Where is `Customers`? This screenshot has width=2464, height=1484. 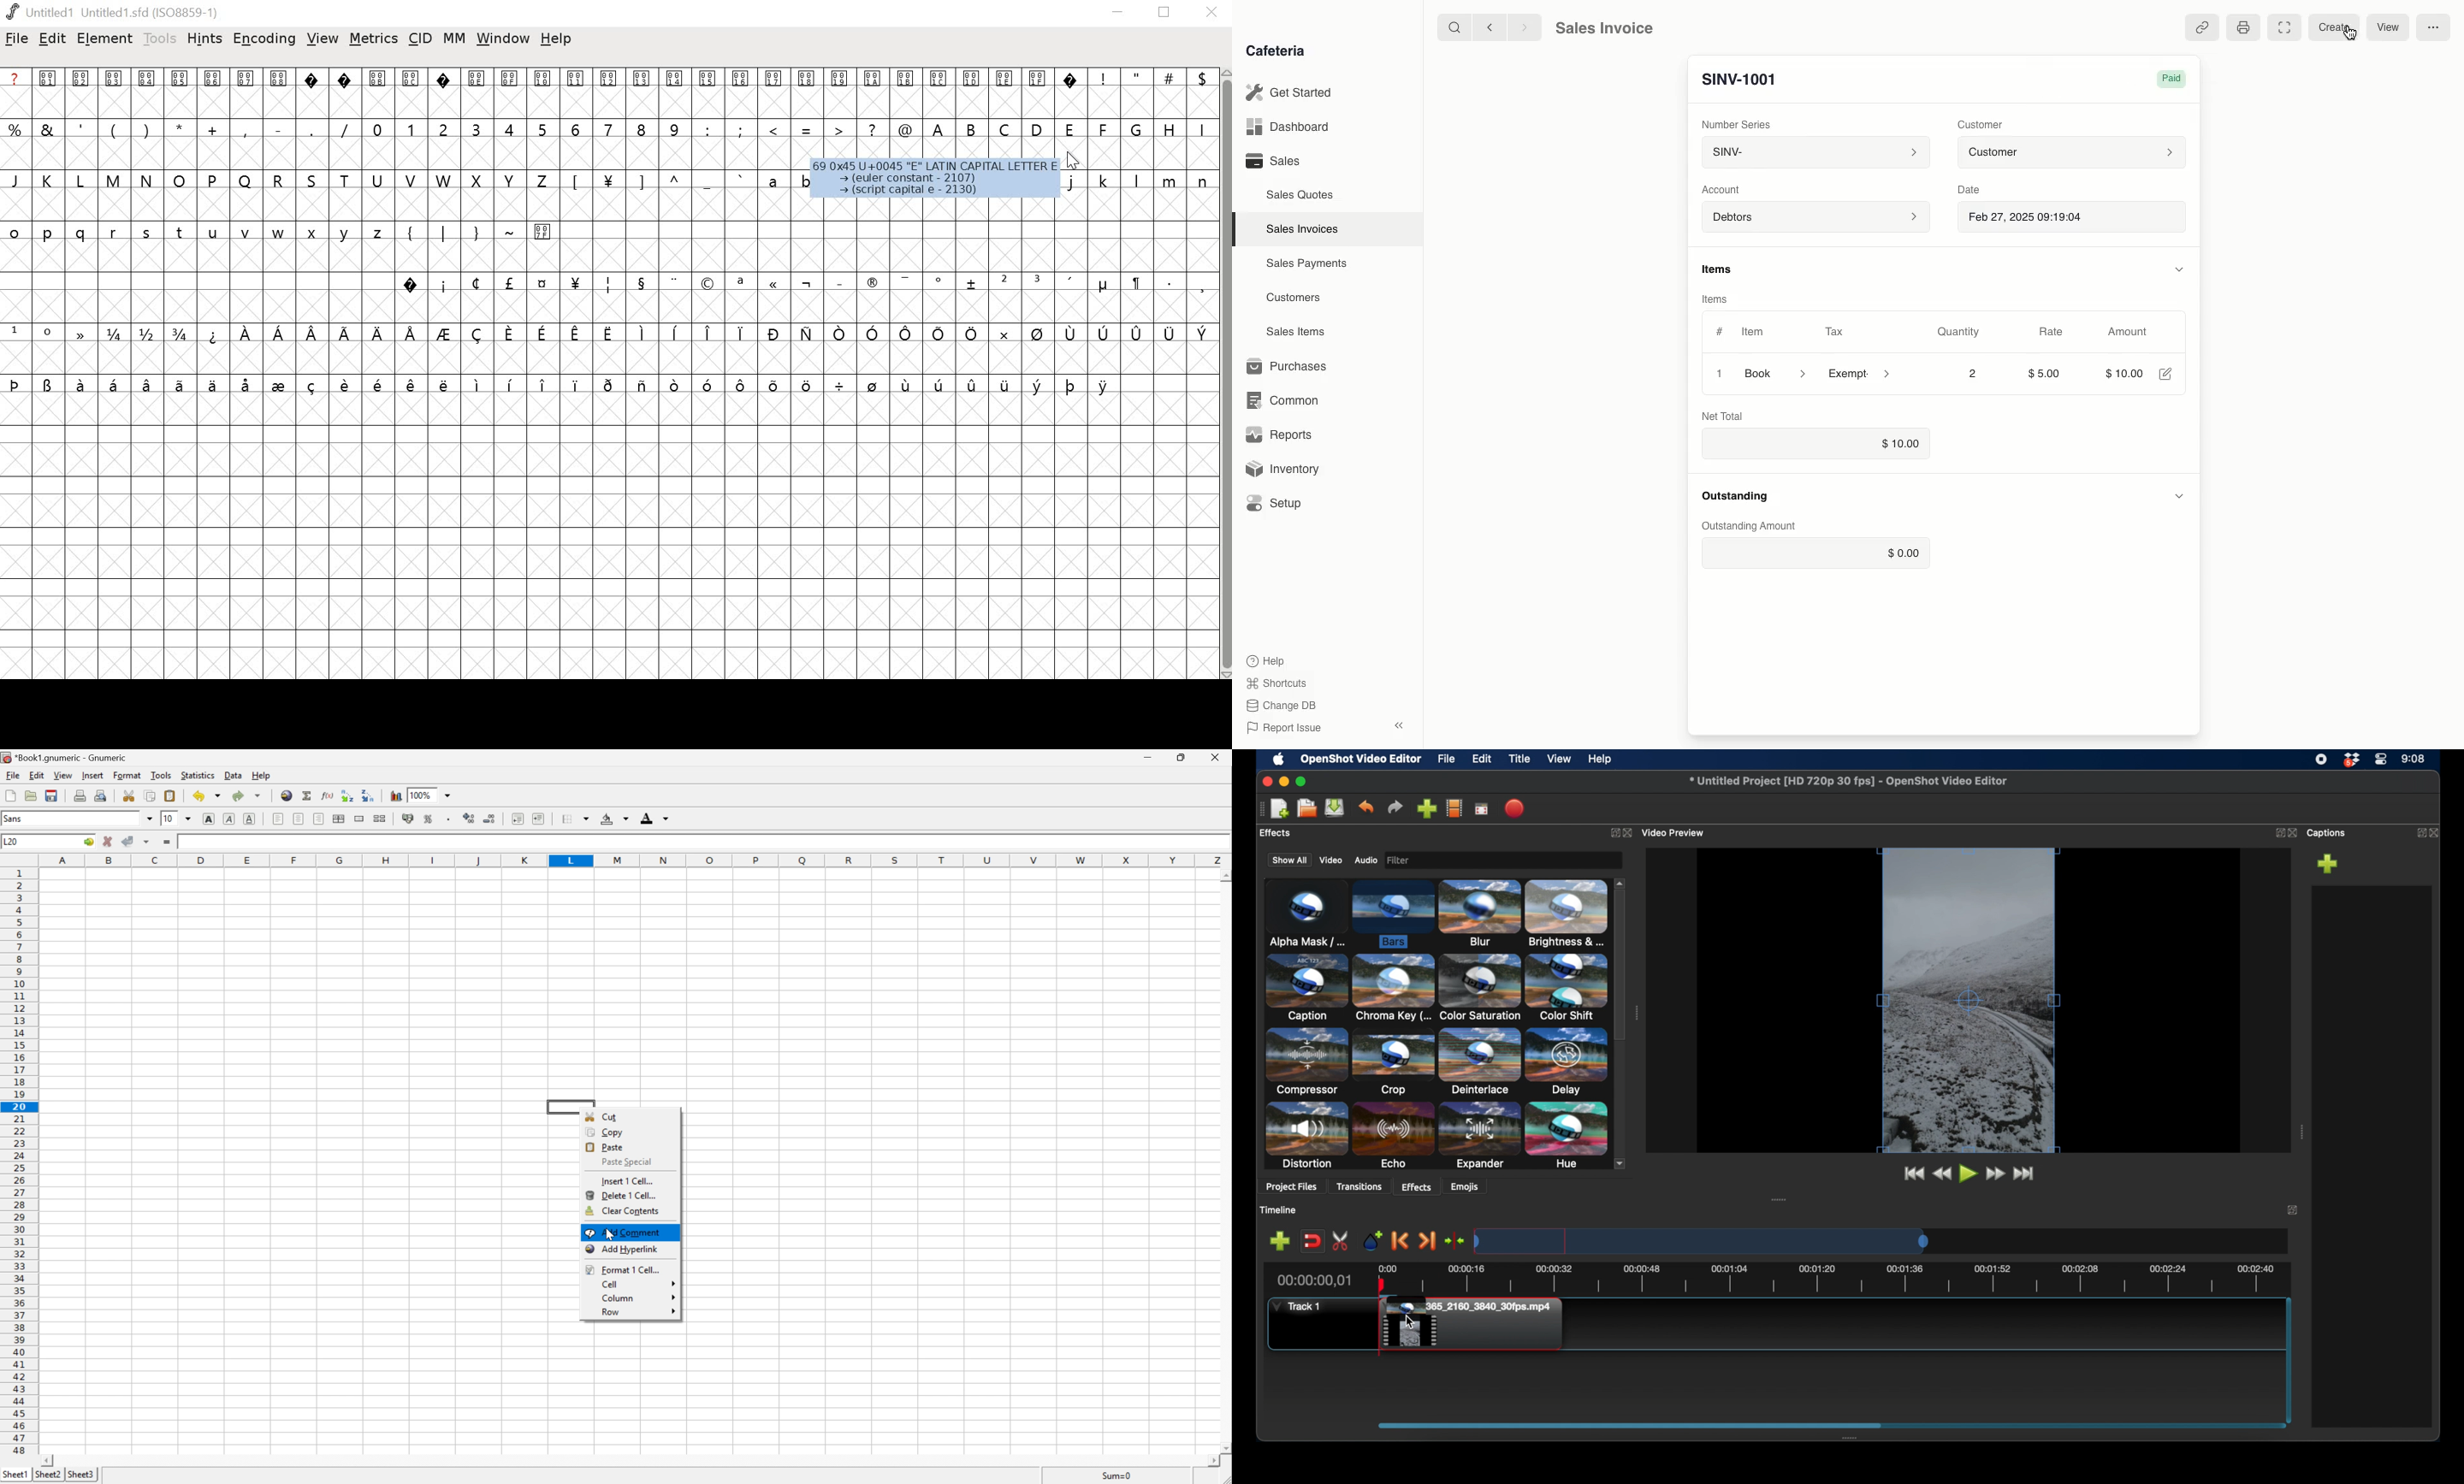
Customers is located at coordinates (1294, 299).